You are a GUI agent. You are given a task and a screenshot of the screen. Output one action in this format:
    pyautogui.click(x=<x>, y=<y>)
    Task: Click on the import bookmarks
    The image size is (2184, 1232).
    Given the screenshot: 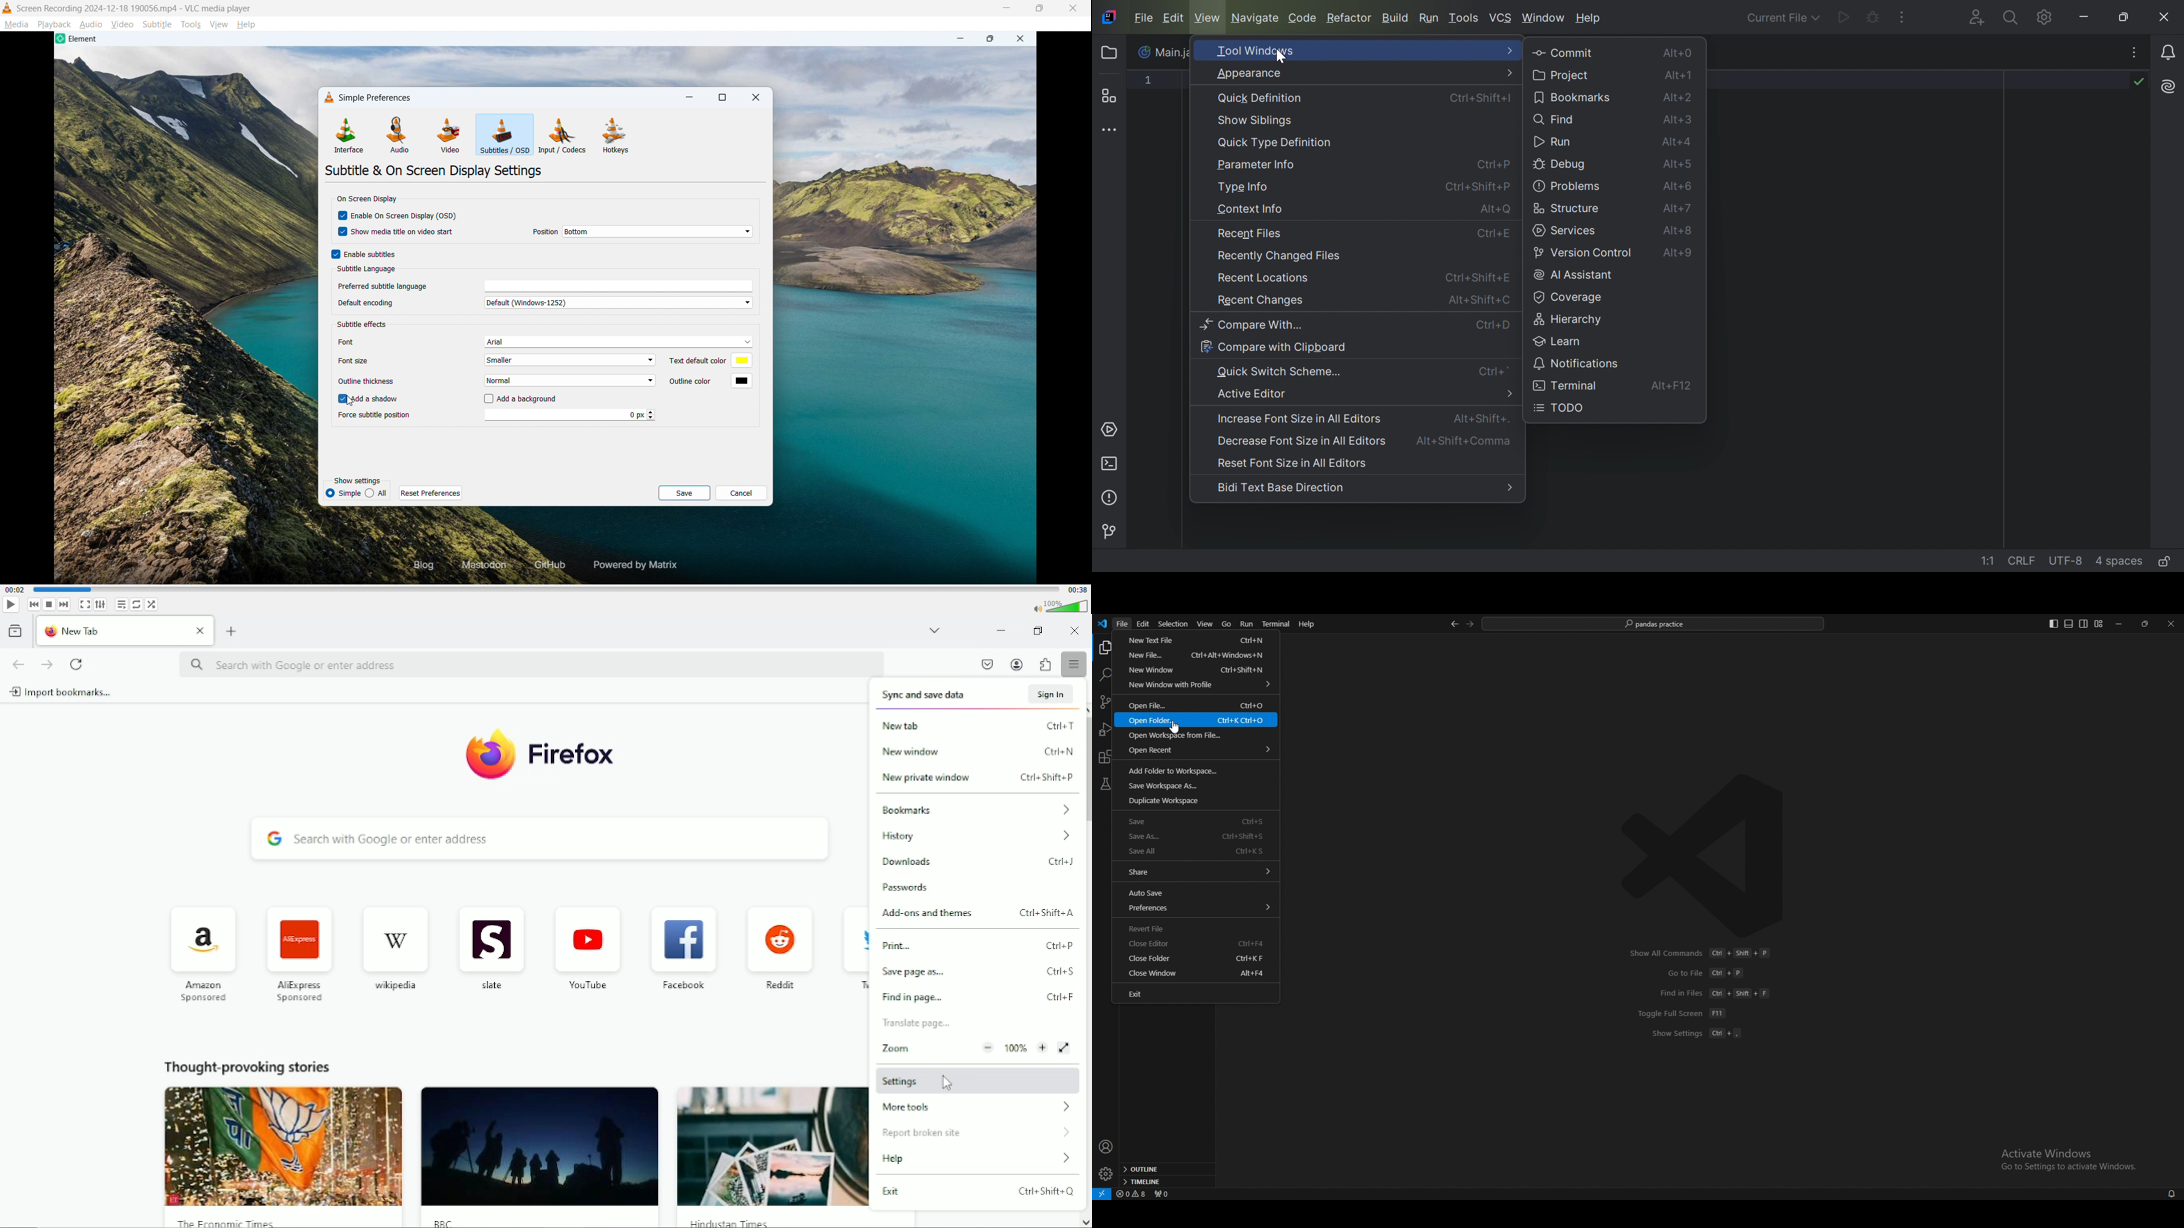 What is the action you would take?
    pyautogui.click(x=66, y=693)
    